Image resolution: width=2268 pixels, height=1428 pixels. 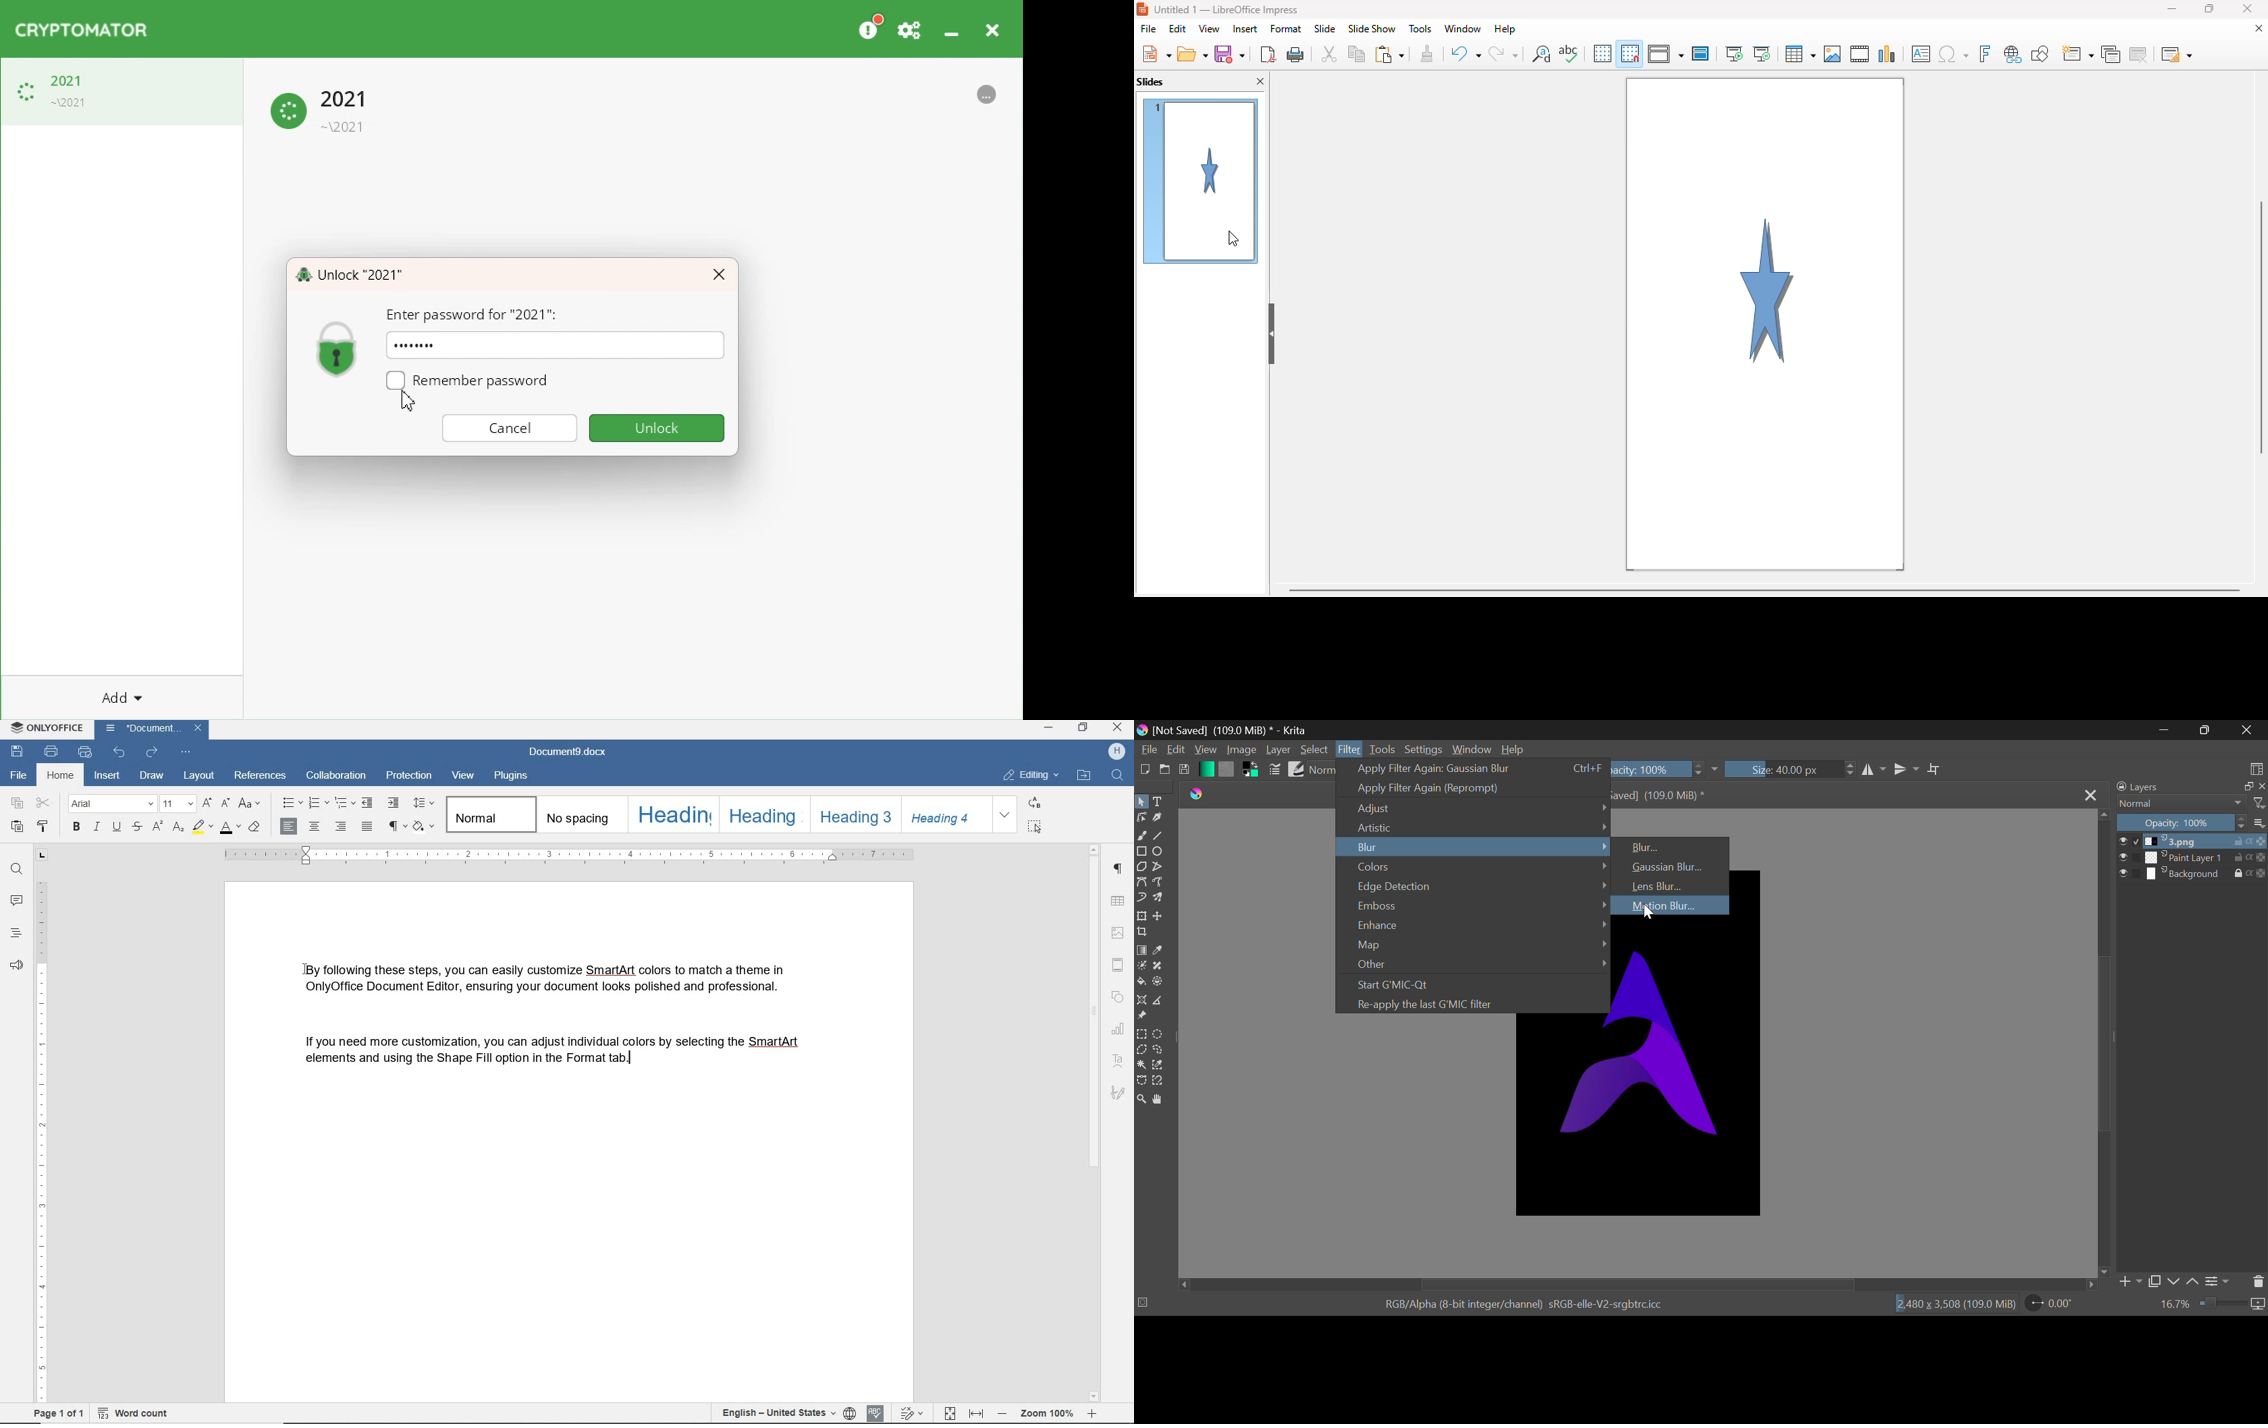 I want to click on Remember password, so click(x=466, y=381).